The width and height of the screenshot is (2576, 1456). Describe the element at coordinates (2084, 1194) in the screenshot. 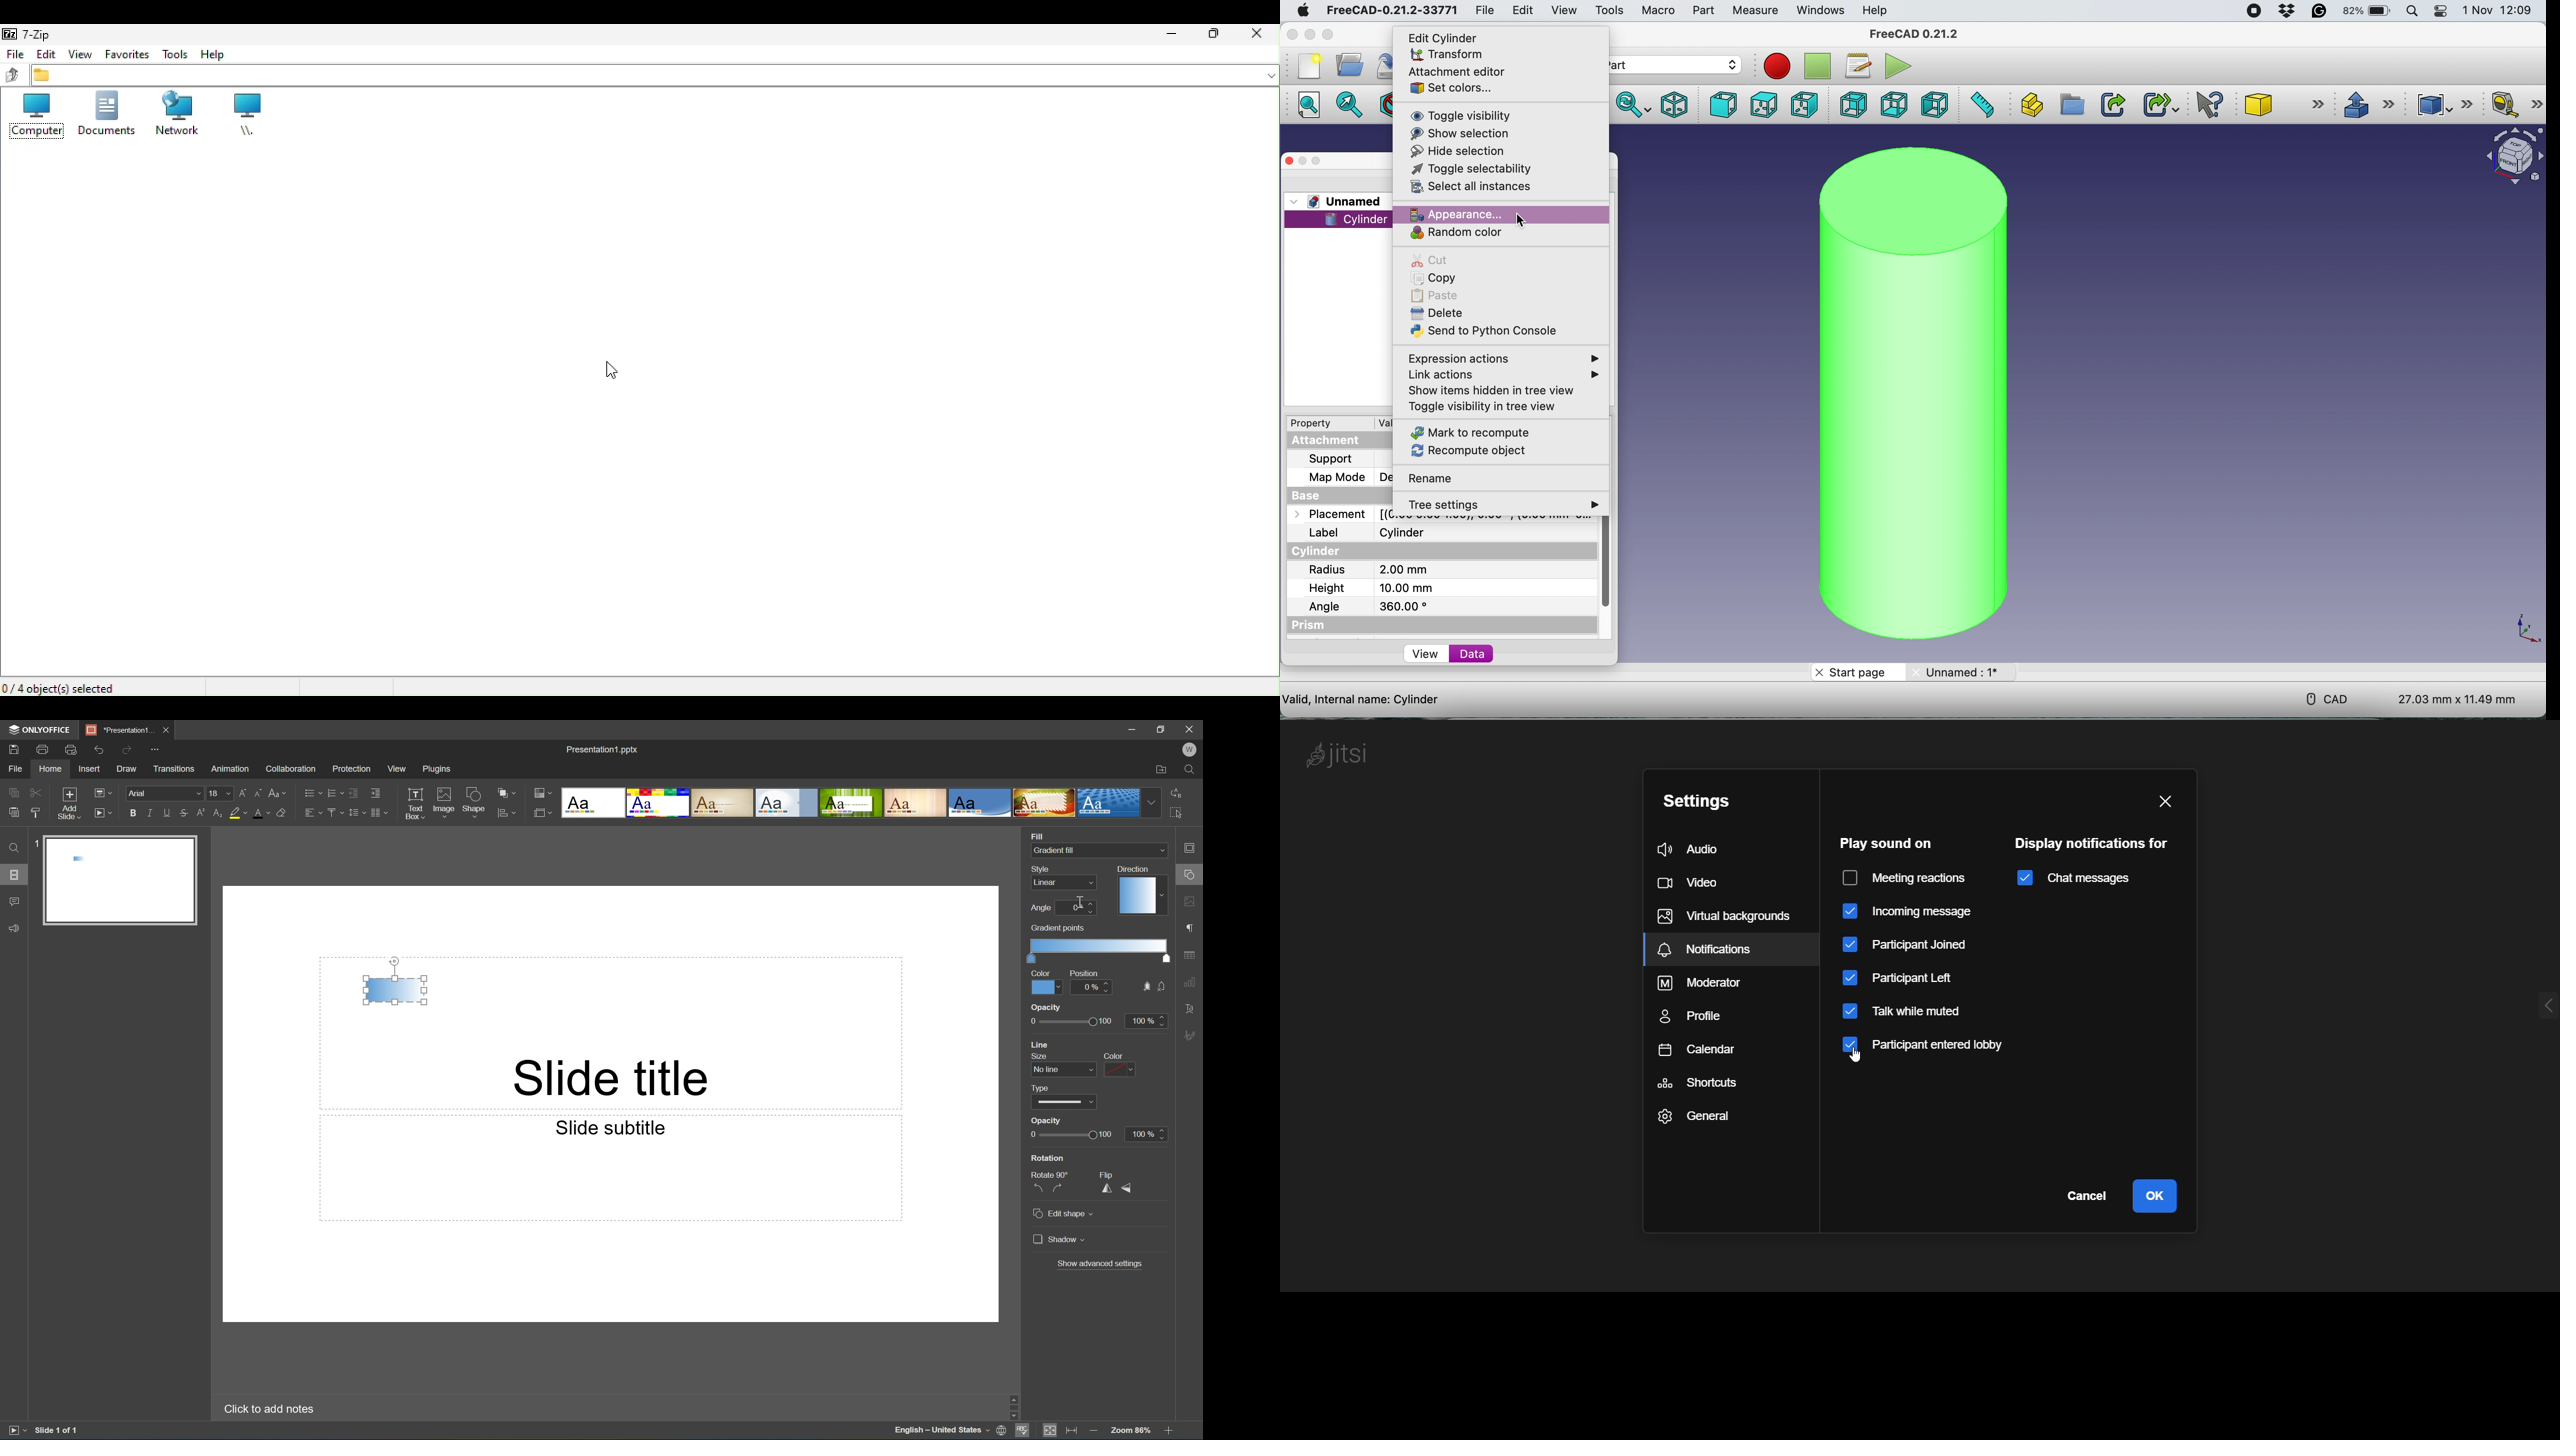

I see `Cancel` at that location.